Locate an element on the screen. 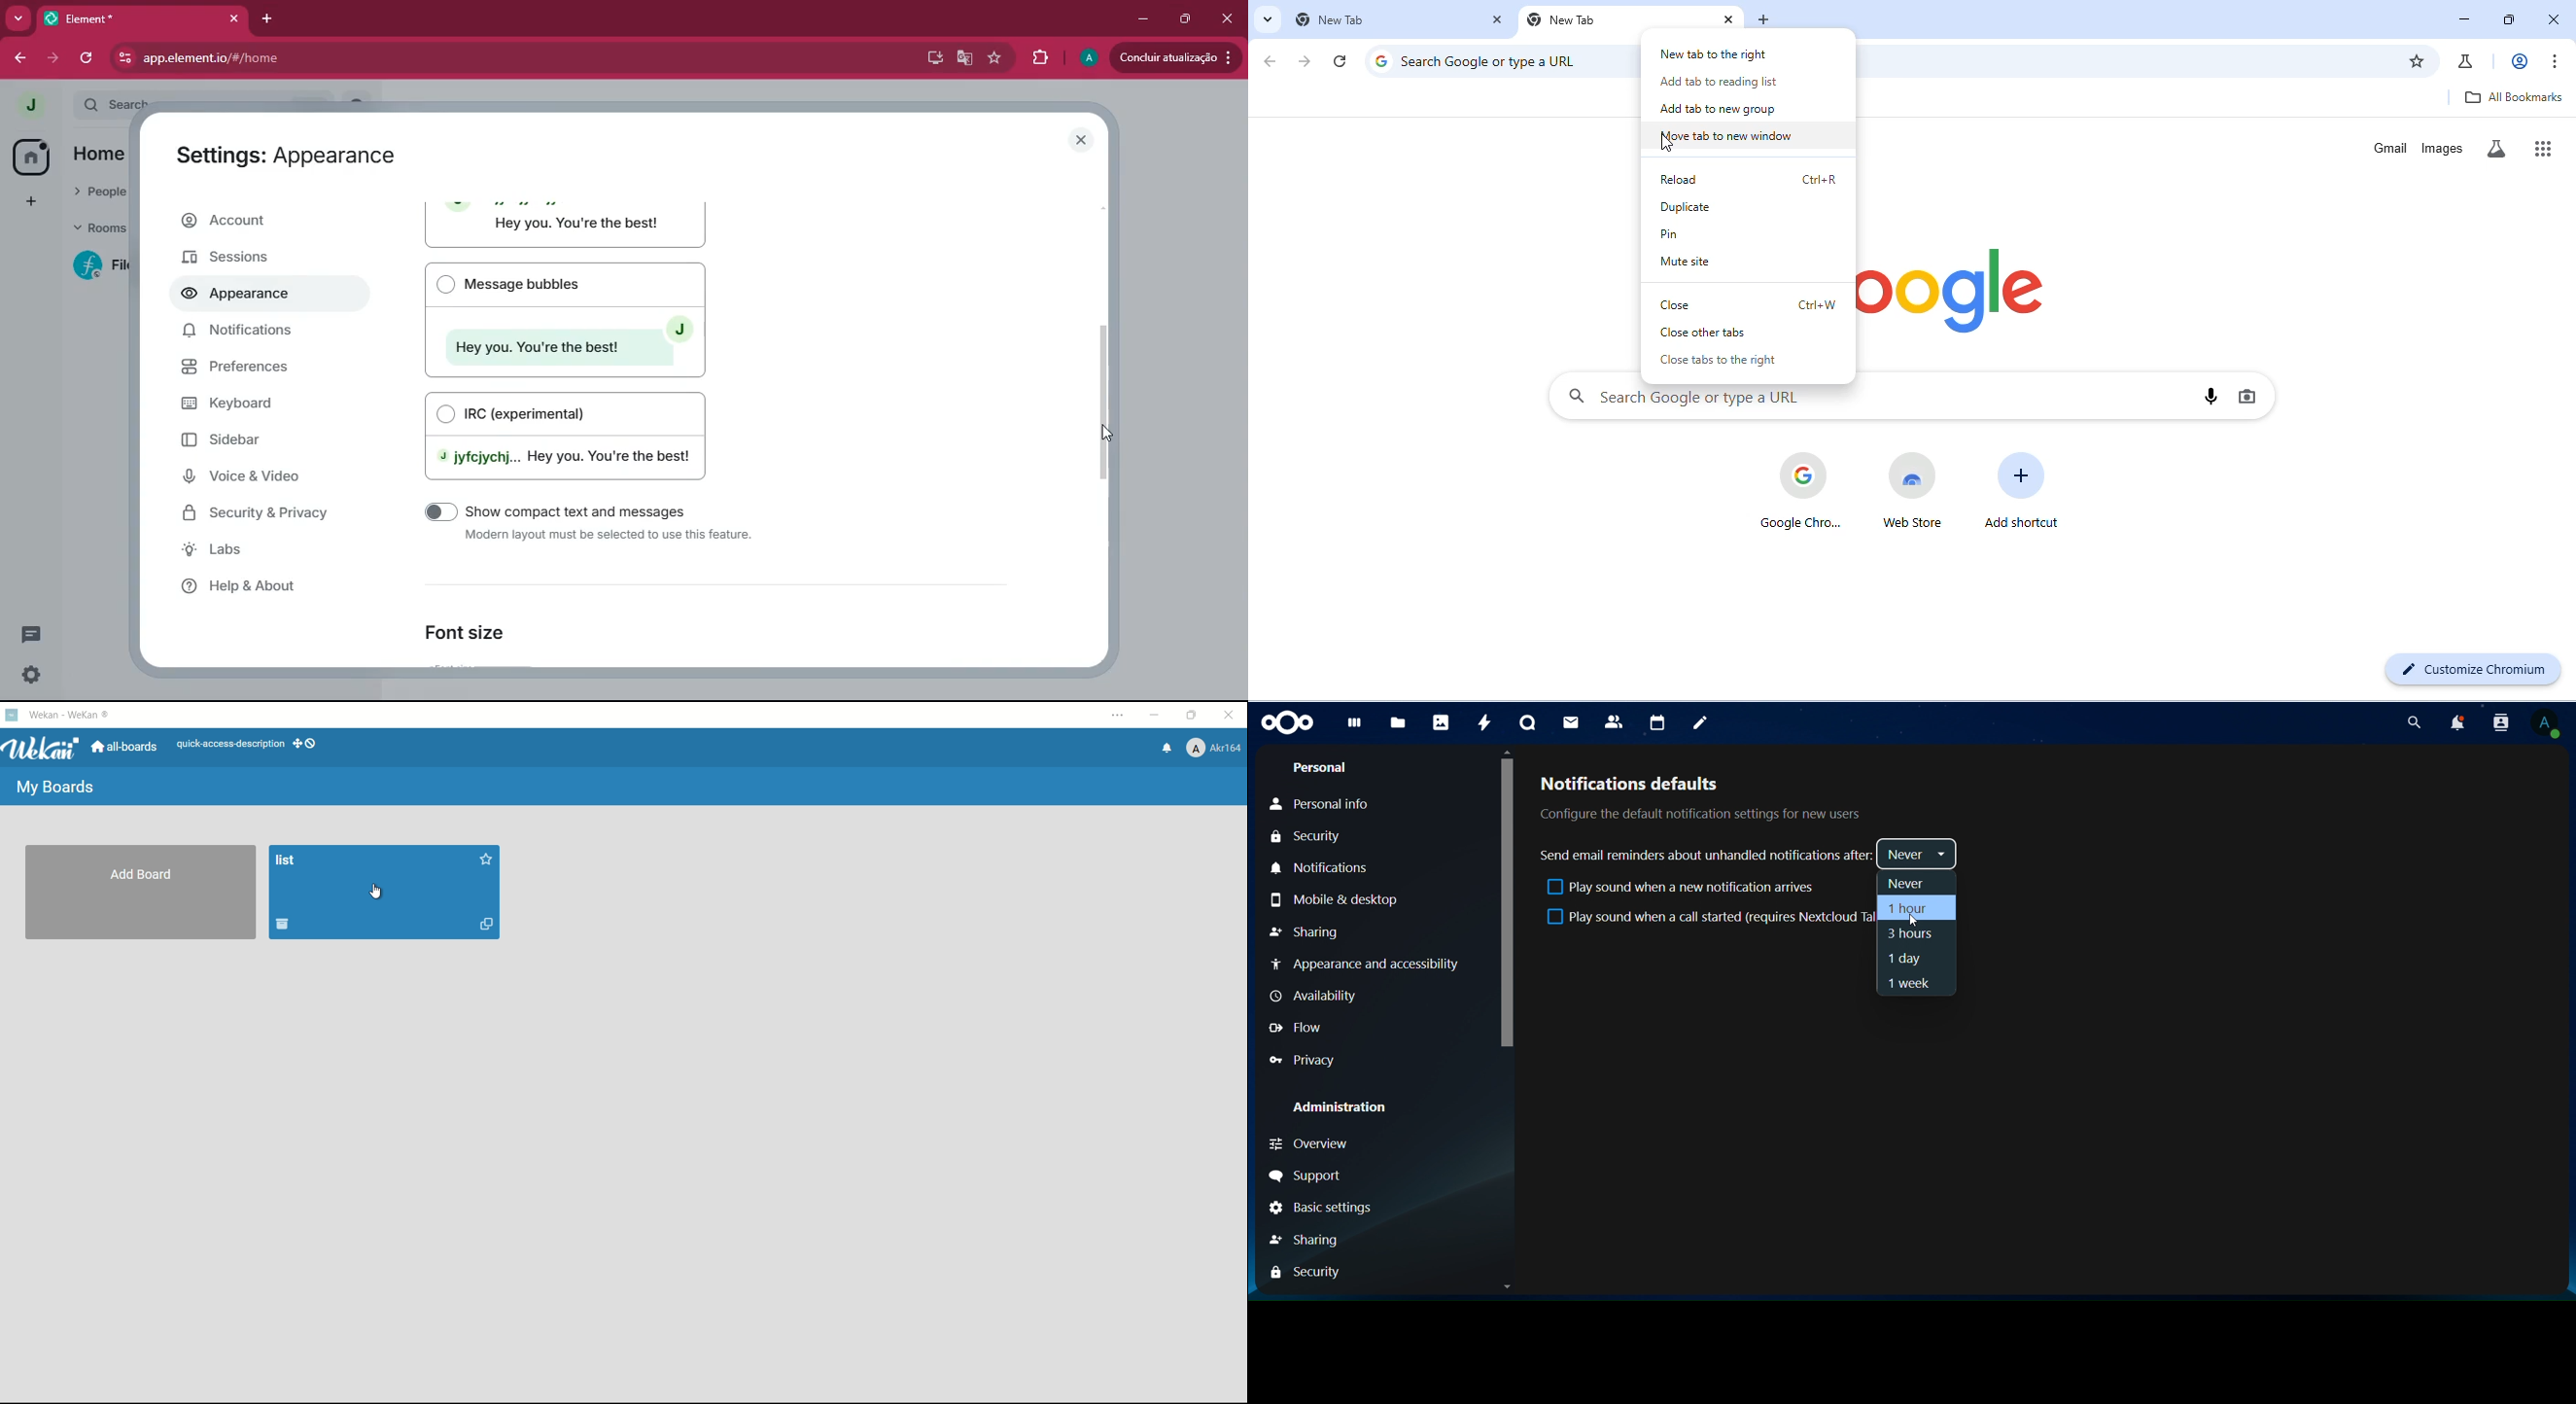 This screenshot has height=1428, width=2576. web store is located at coordinates (1913, 489).